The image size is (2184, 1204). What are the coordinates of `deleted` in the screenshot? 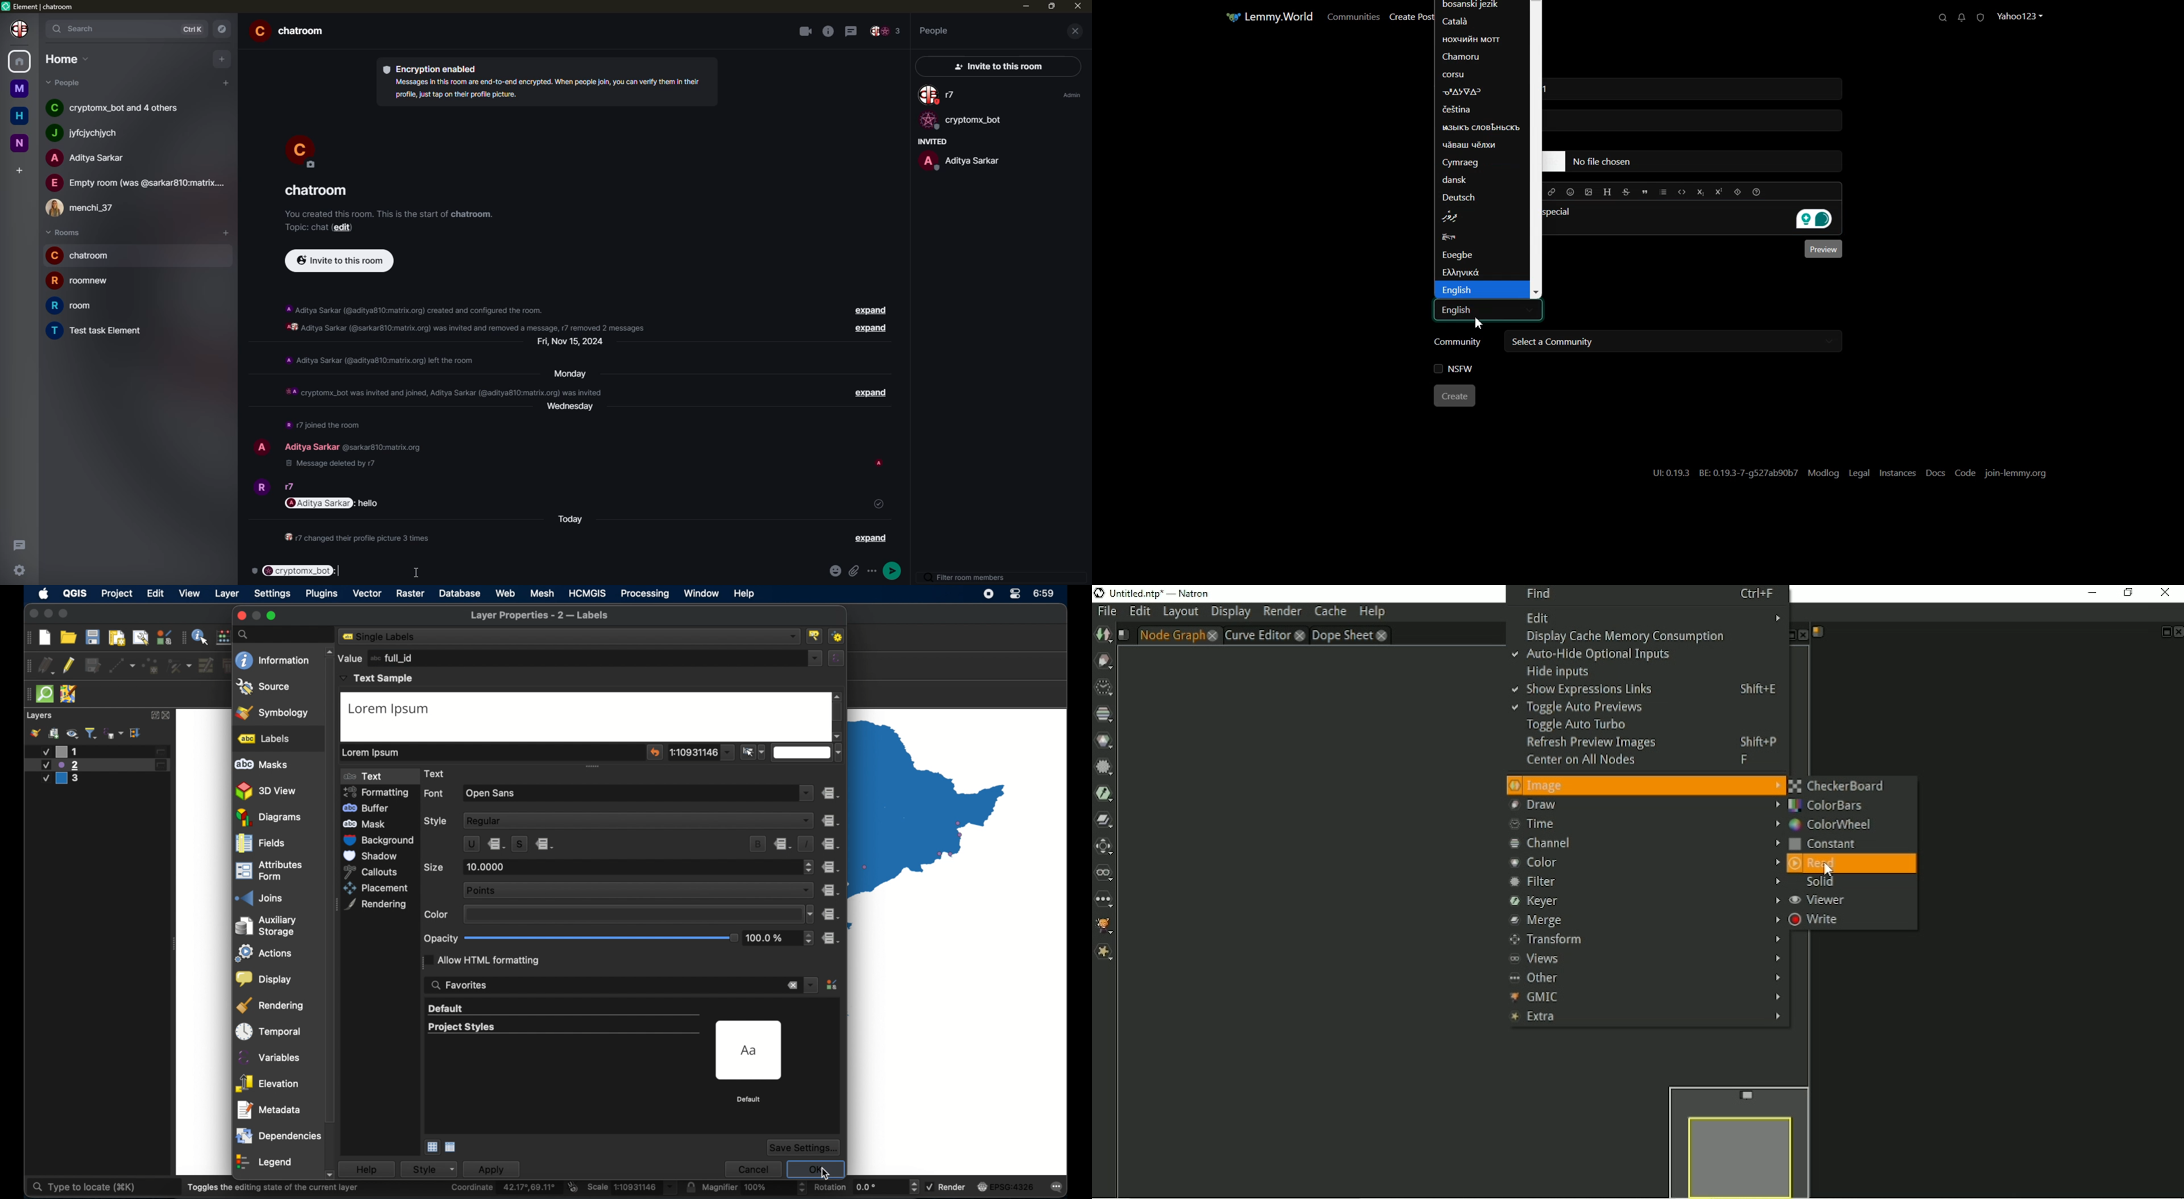 It's located at (329, 465).